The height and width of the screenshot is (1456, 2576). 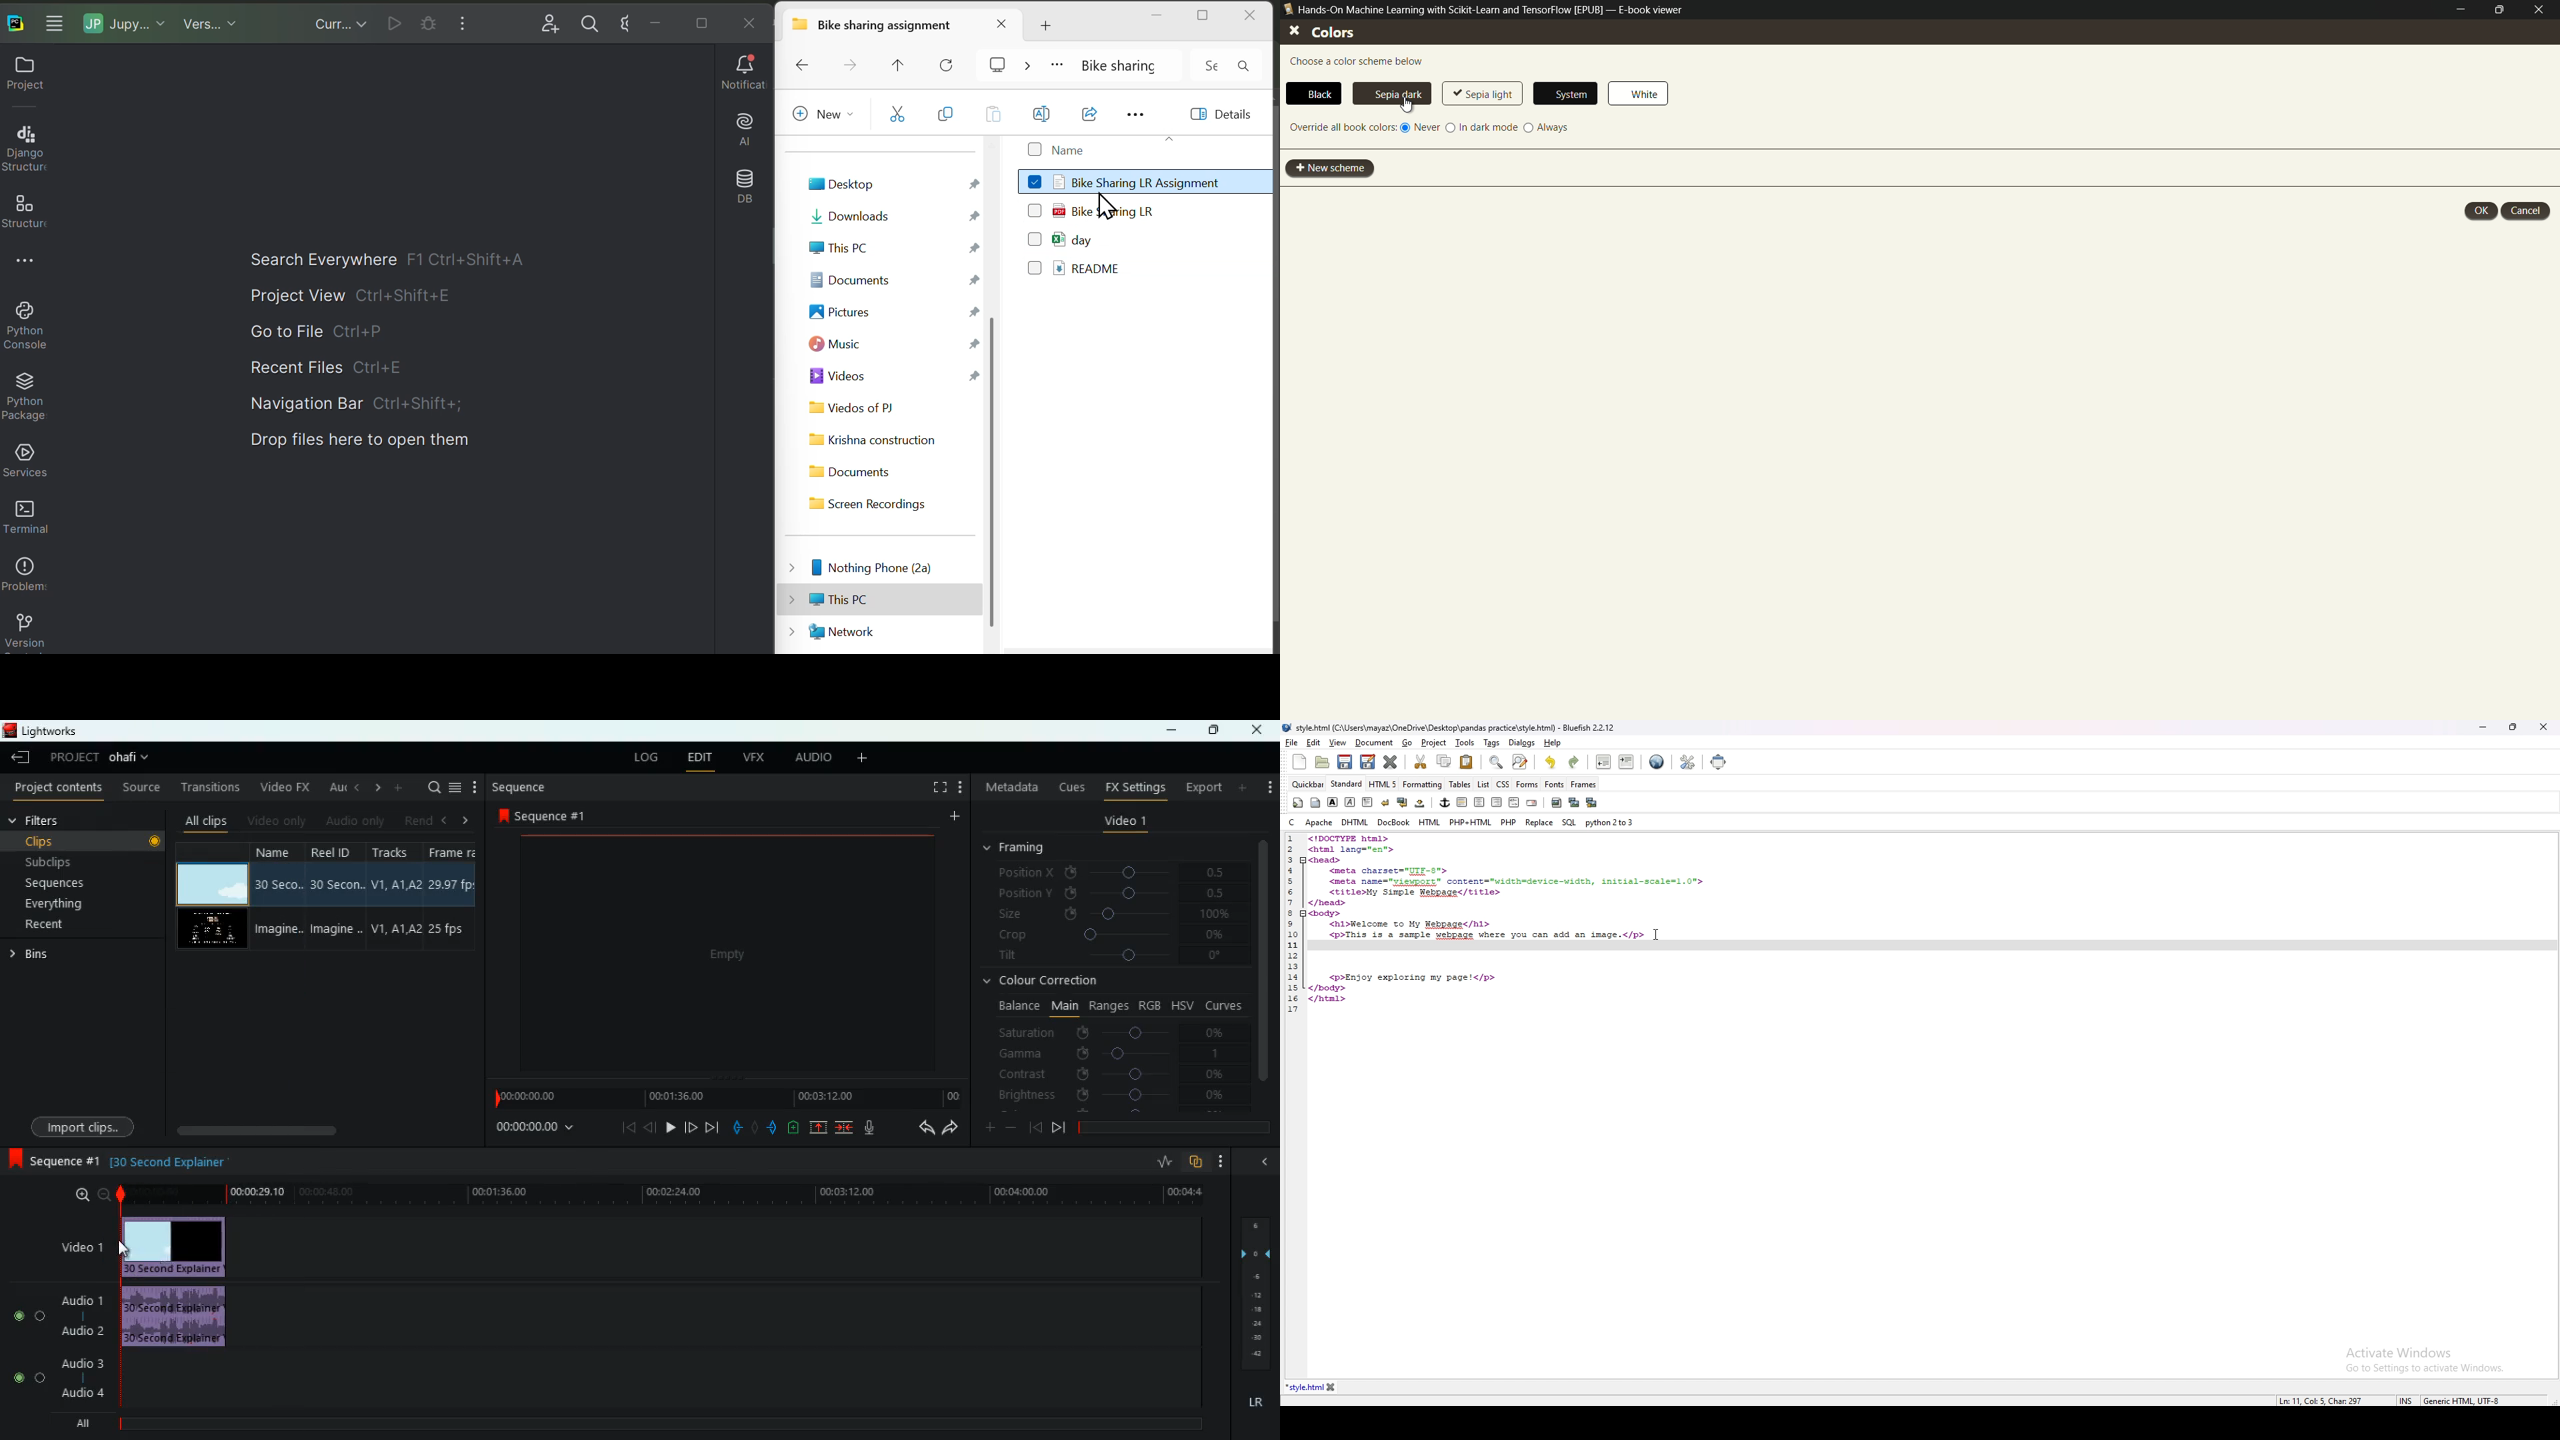 I want to click on multi thumbnail, so click(x=1591, y=803).